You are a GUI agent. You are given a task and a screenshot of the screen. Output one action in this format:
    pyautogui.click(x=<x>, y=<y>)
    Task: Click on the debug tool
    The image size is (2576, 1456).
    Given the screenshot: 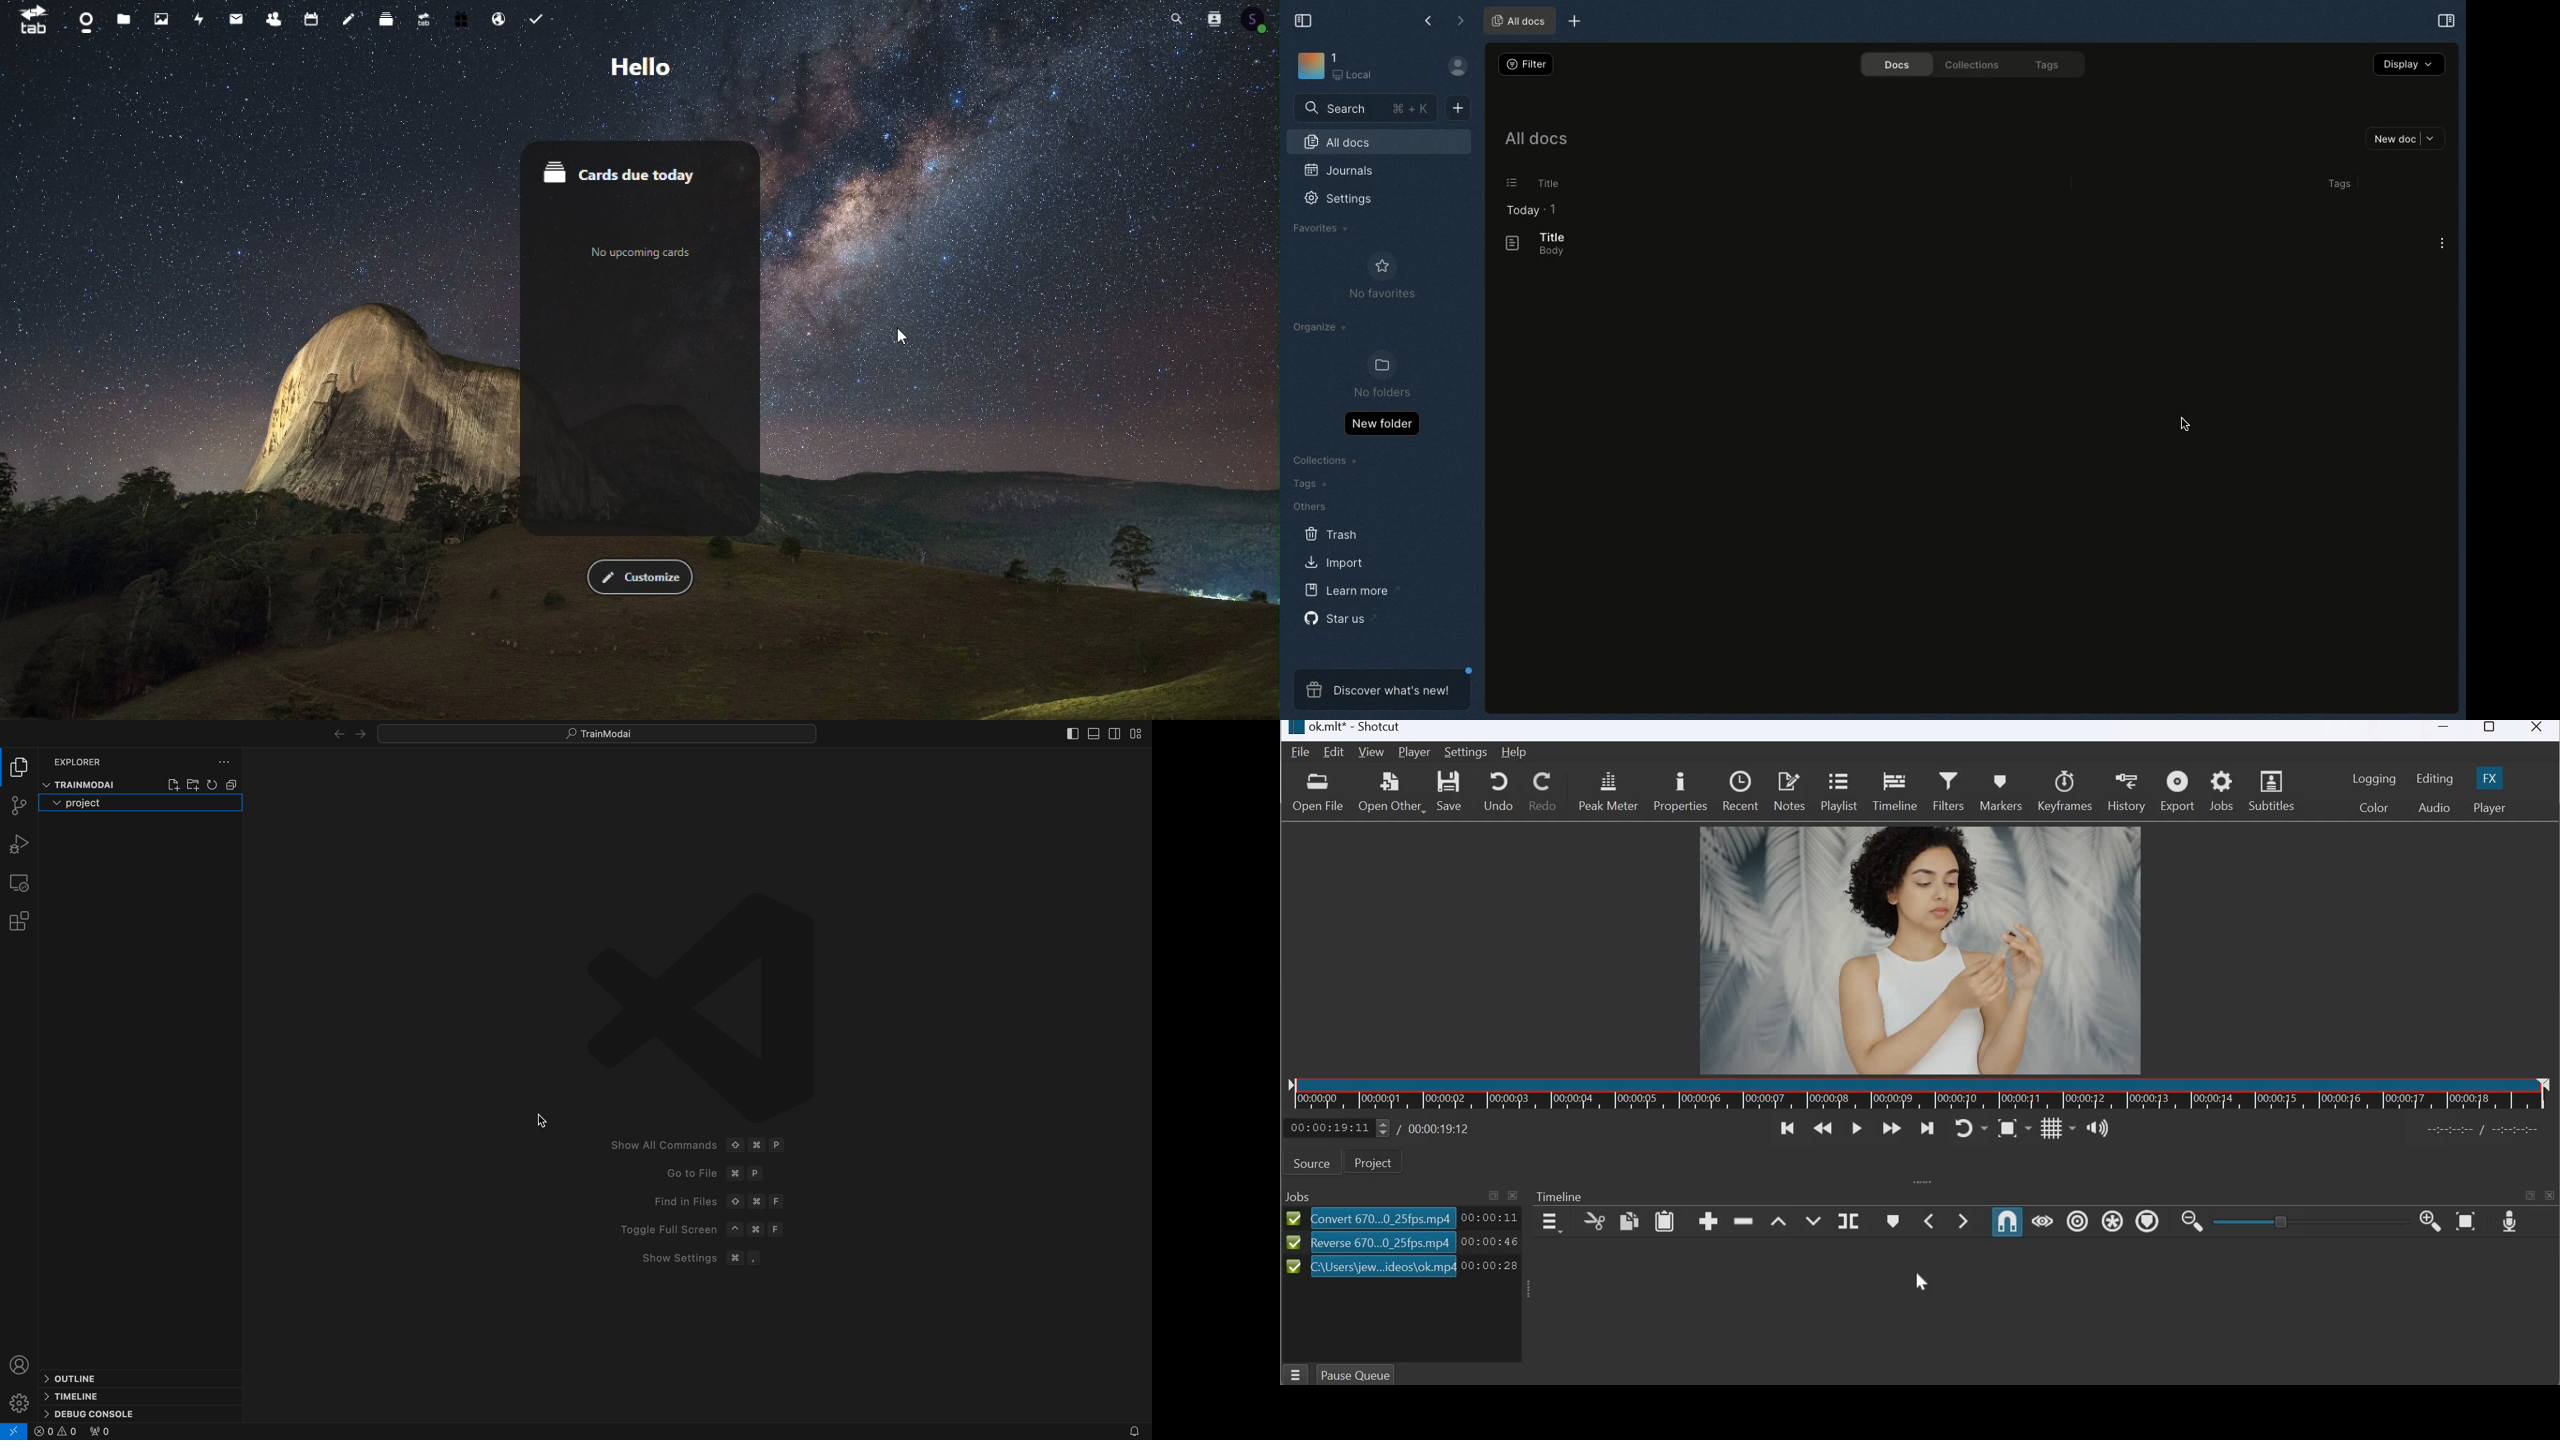 What is the action you would take?
    pyautogui.click(x=21, y=844)
    